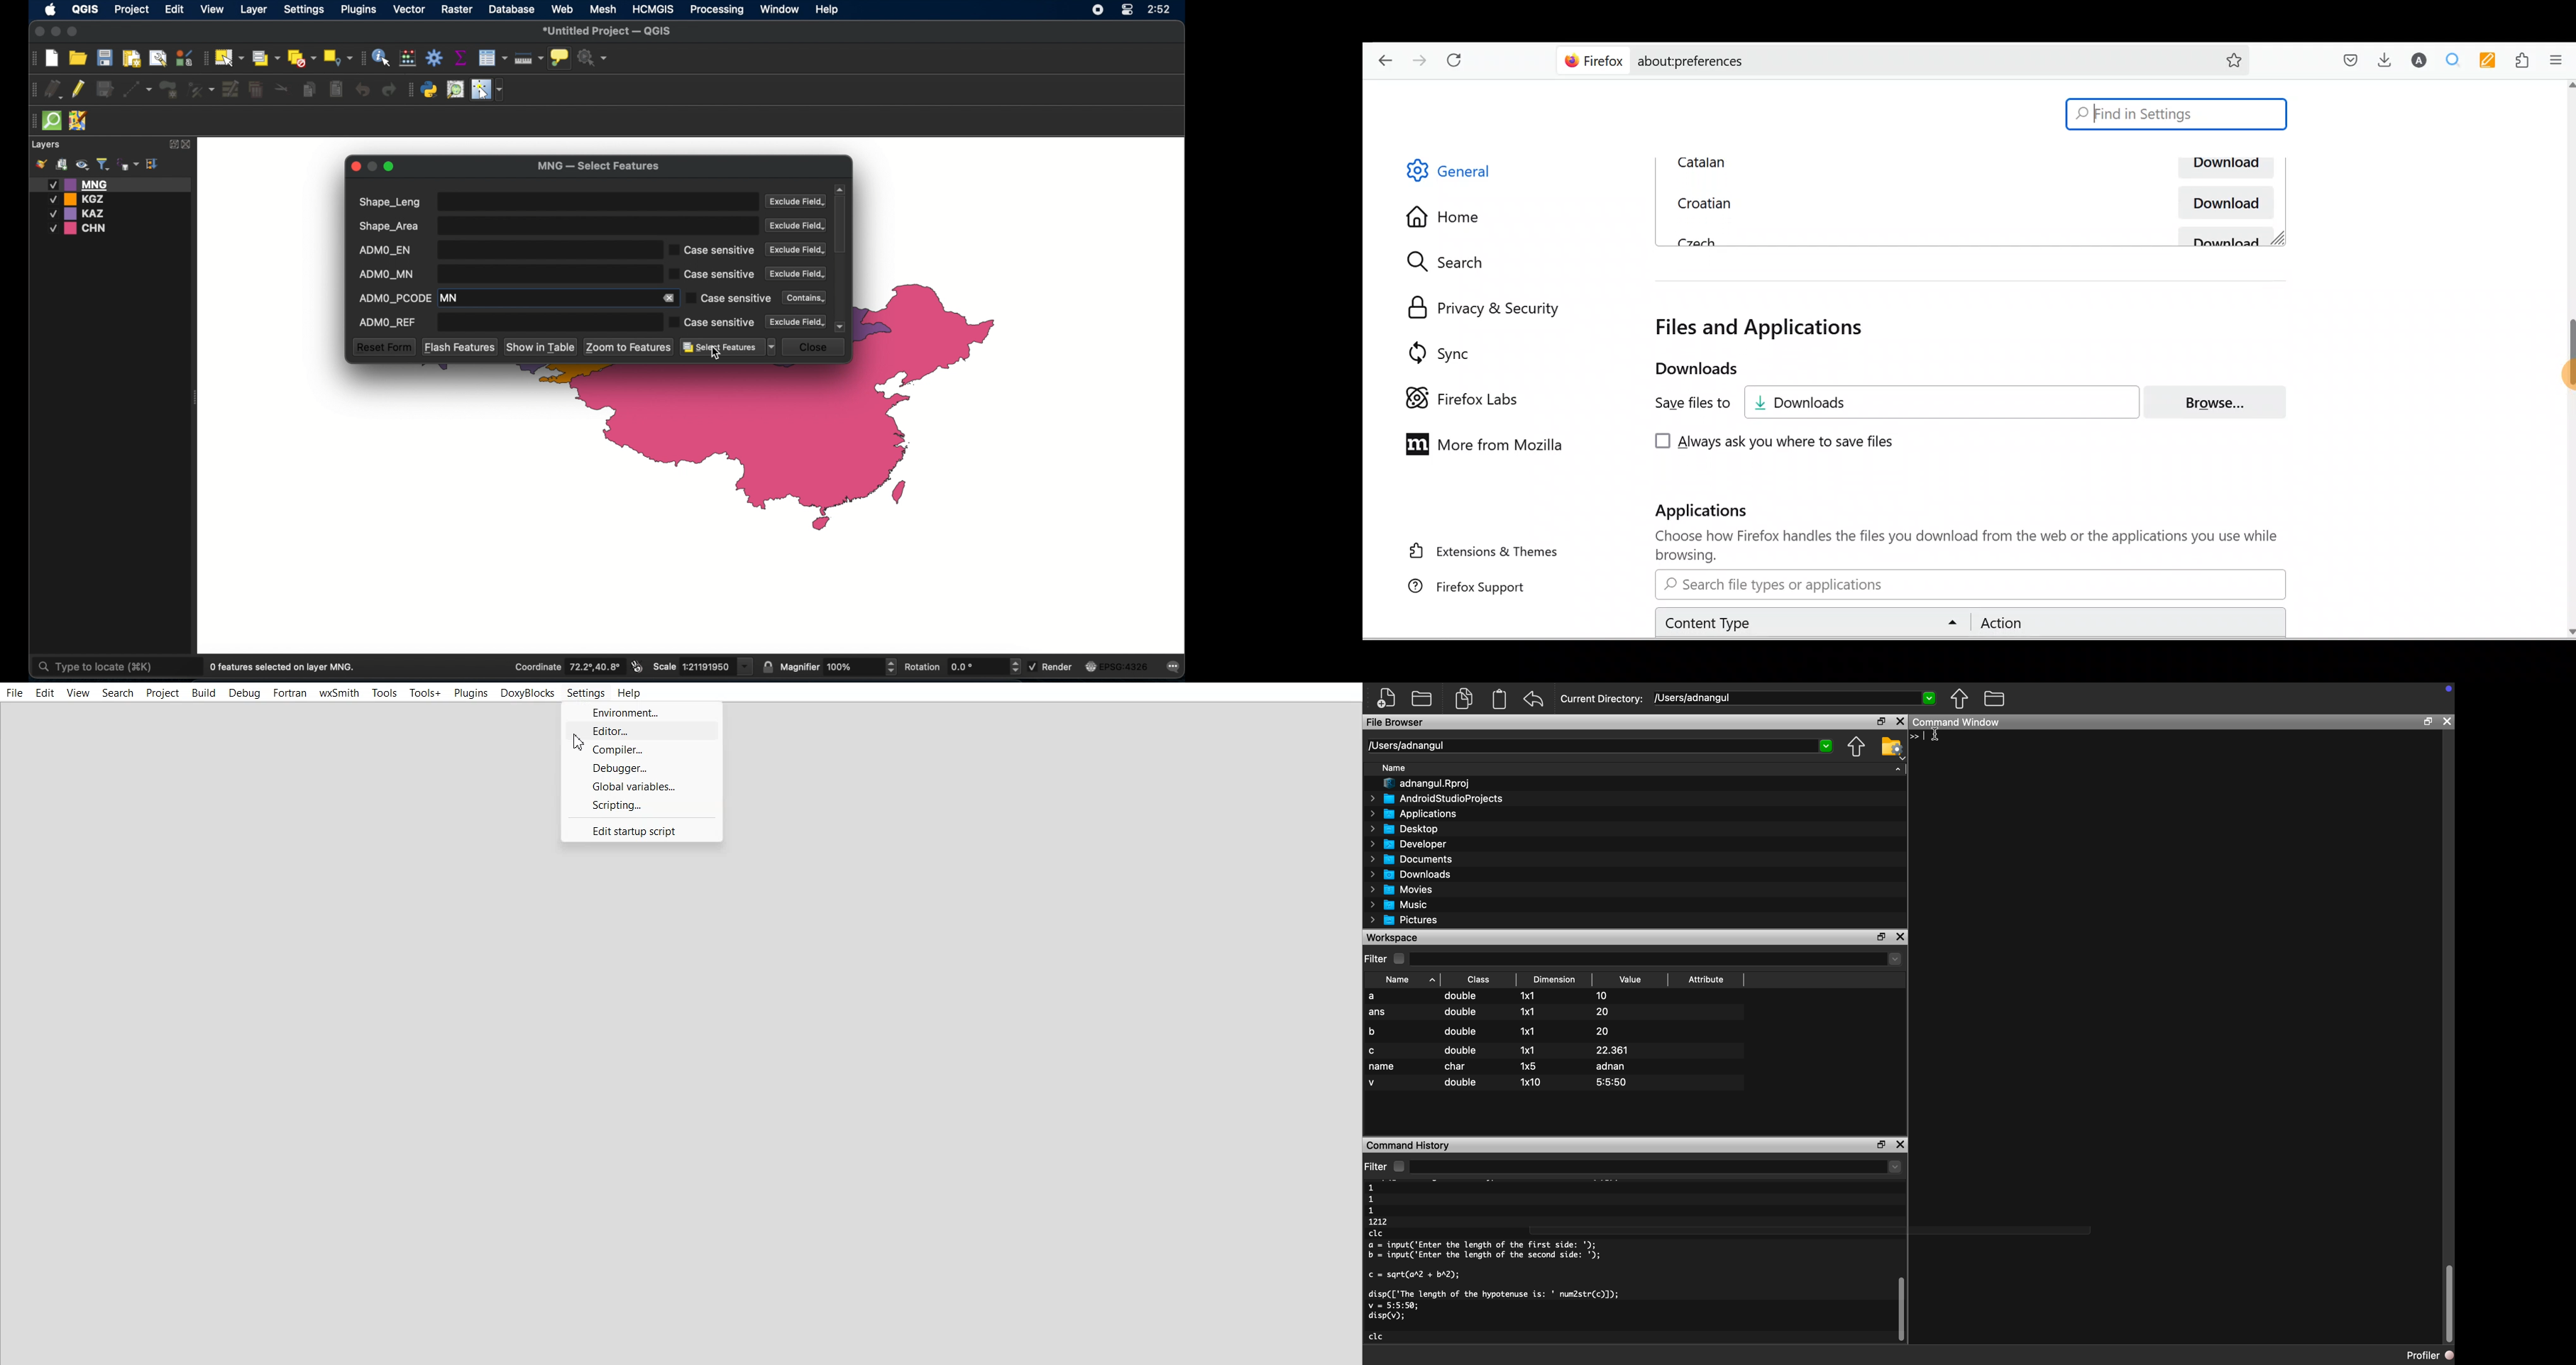 The height and width of the screenshot is (1372, 2576). Describe the element at coordinates (1530, 996) in the screenshot. I see `1x1` at that location.